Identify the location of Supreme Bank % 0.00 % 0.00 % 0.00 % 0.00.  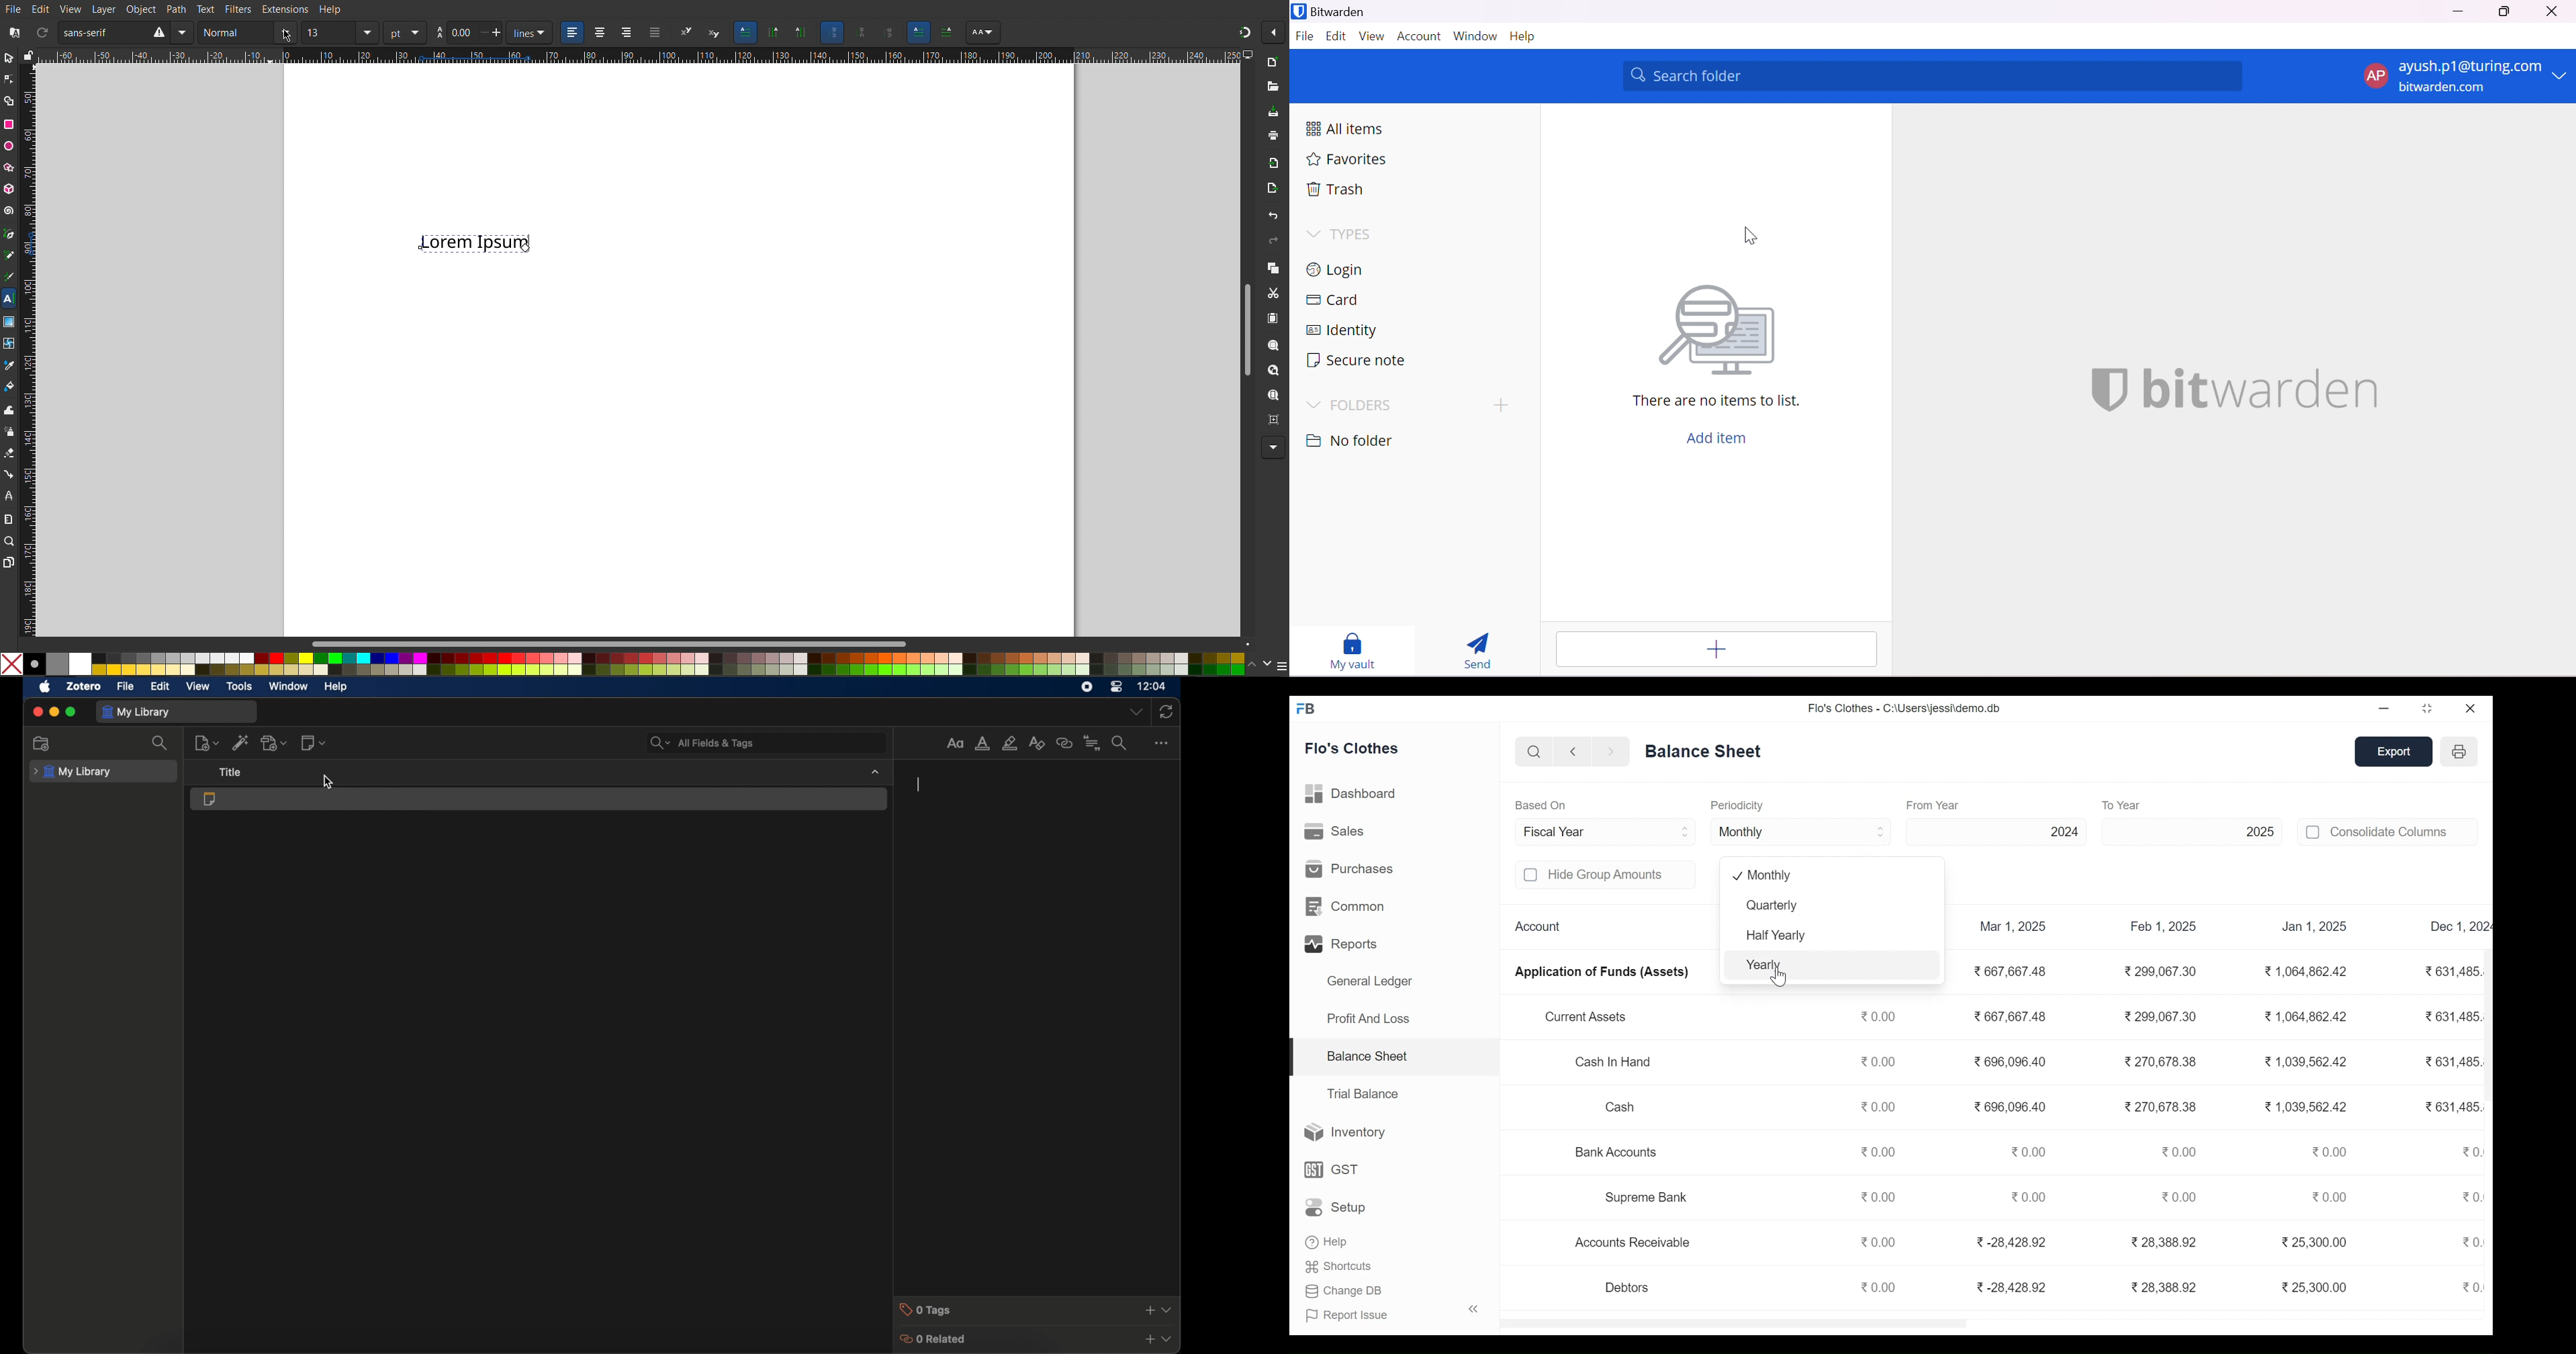
(1991, 1197).